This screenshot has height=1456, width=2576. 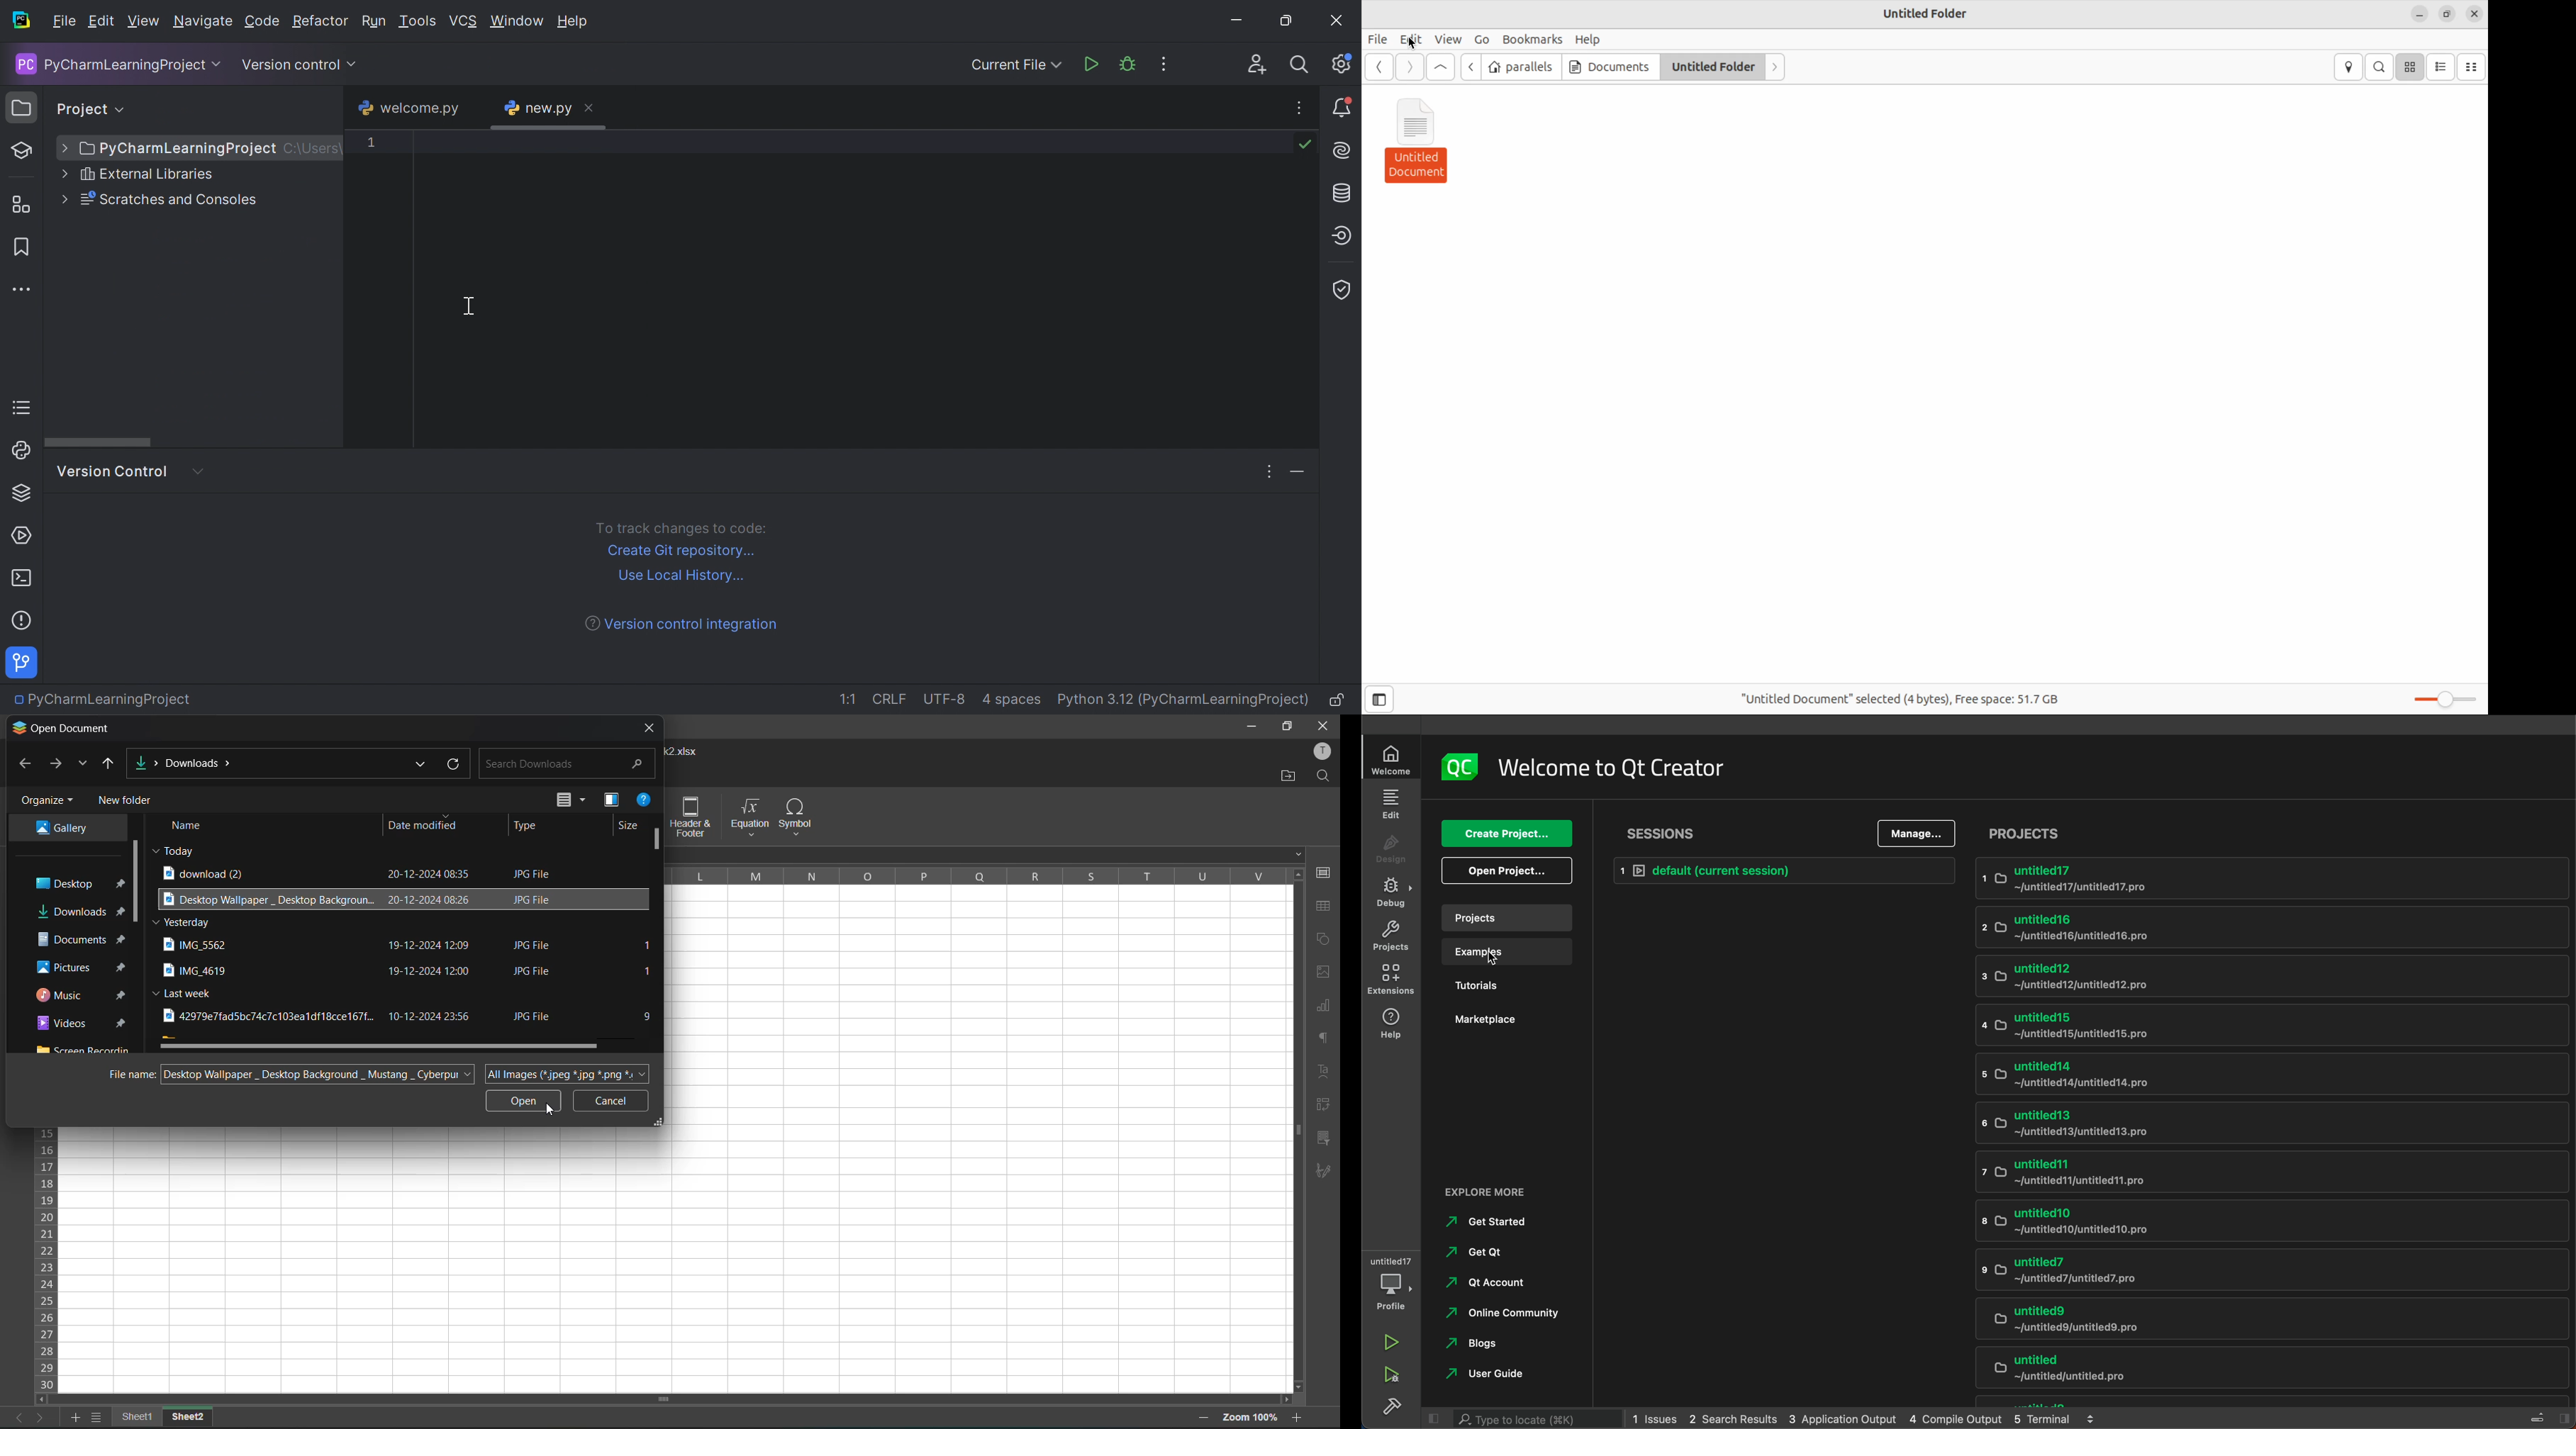 I want to click on open, so click(x=1506, y=872).